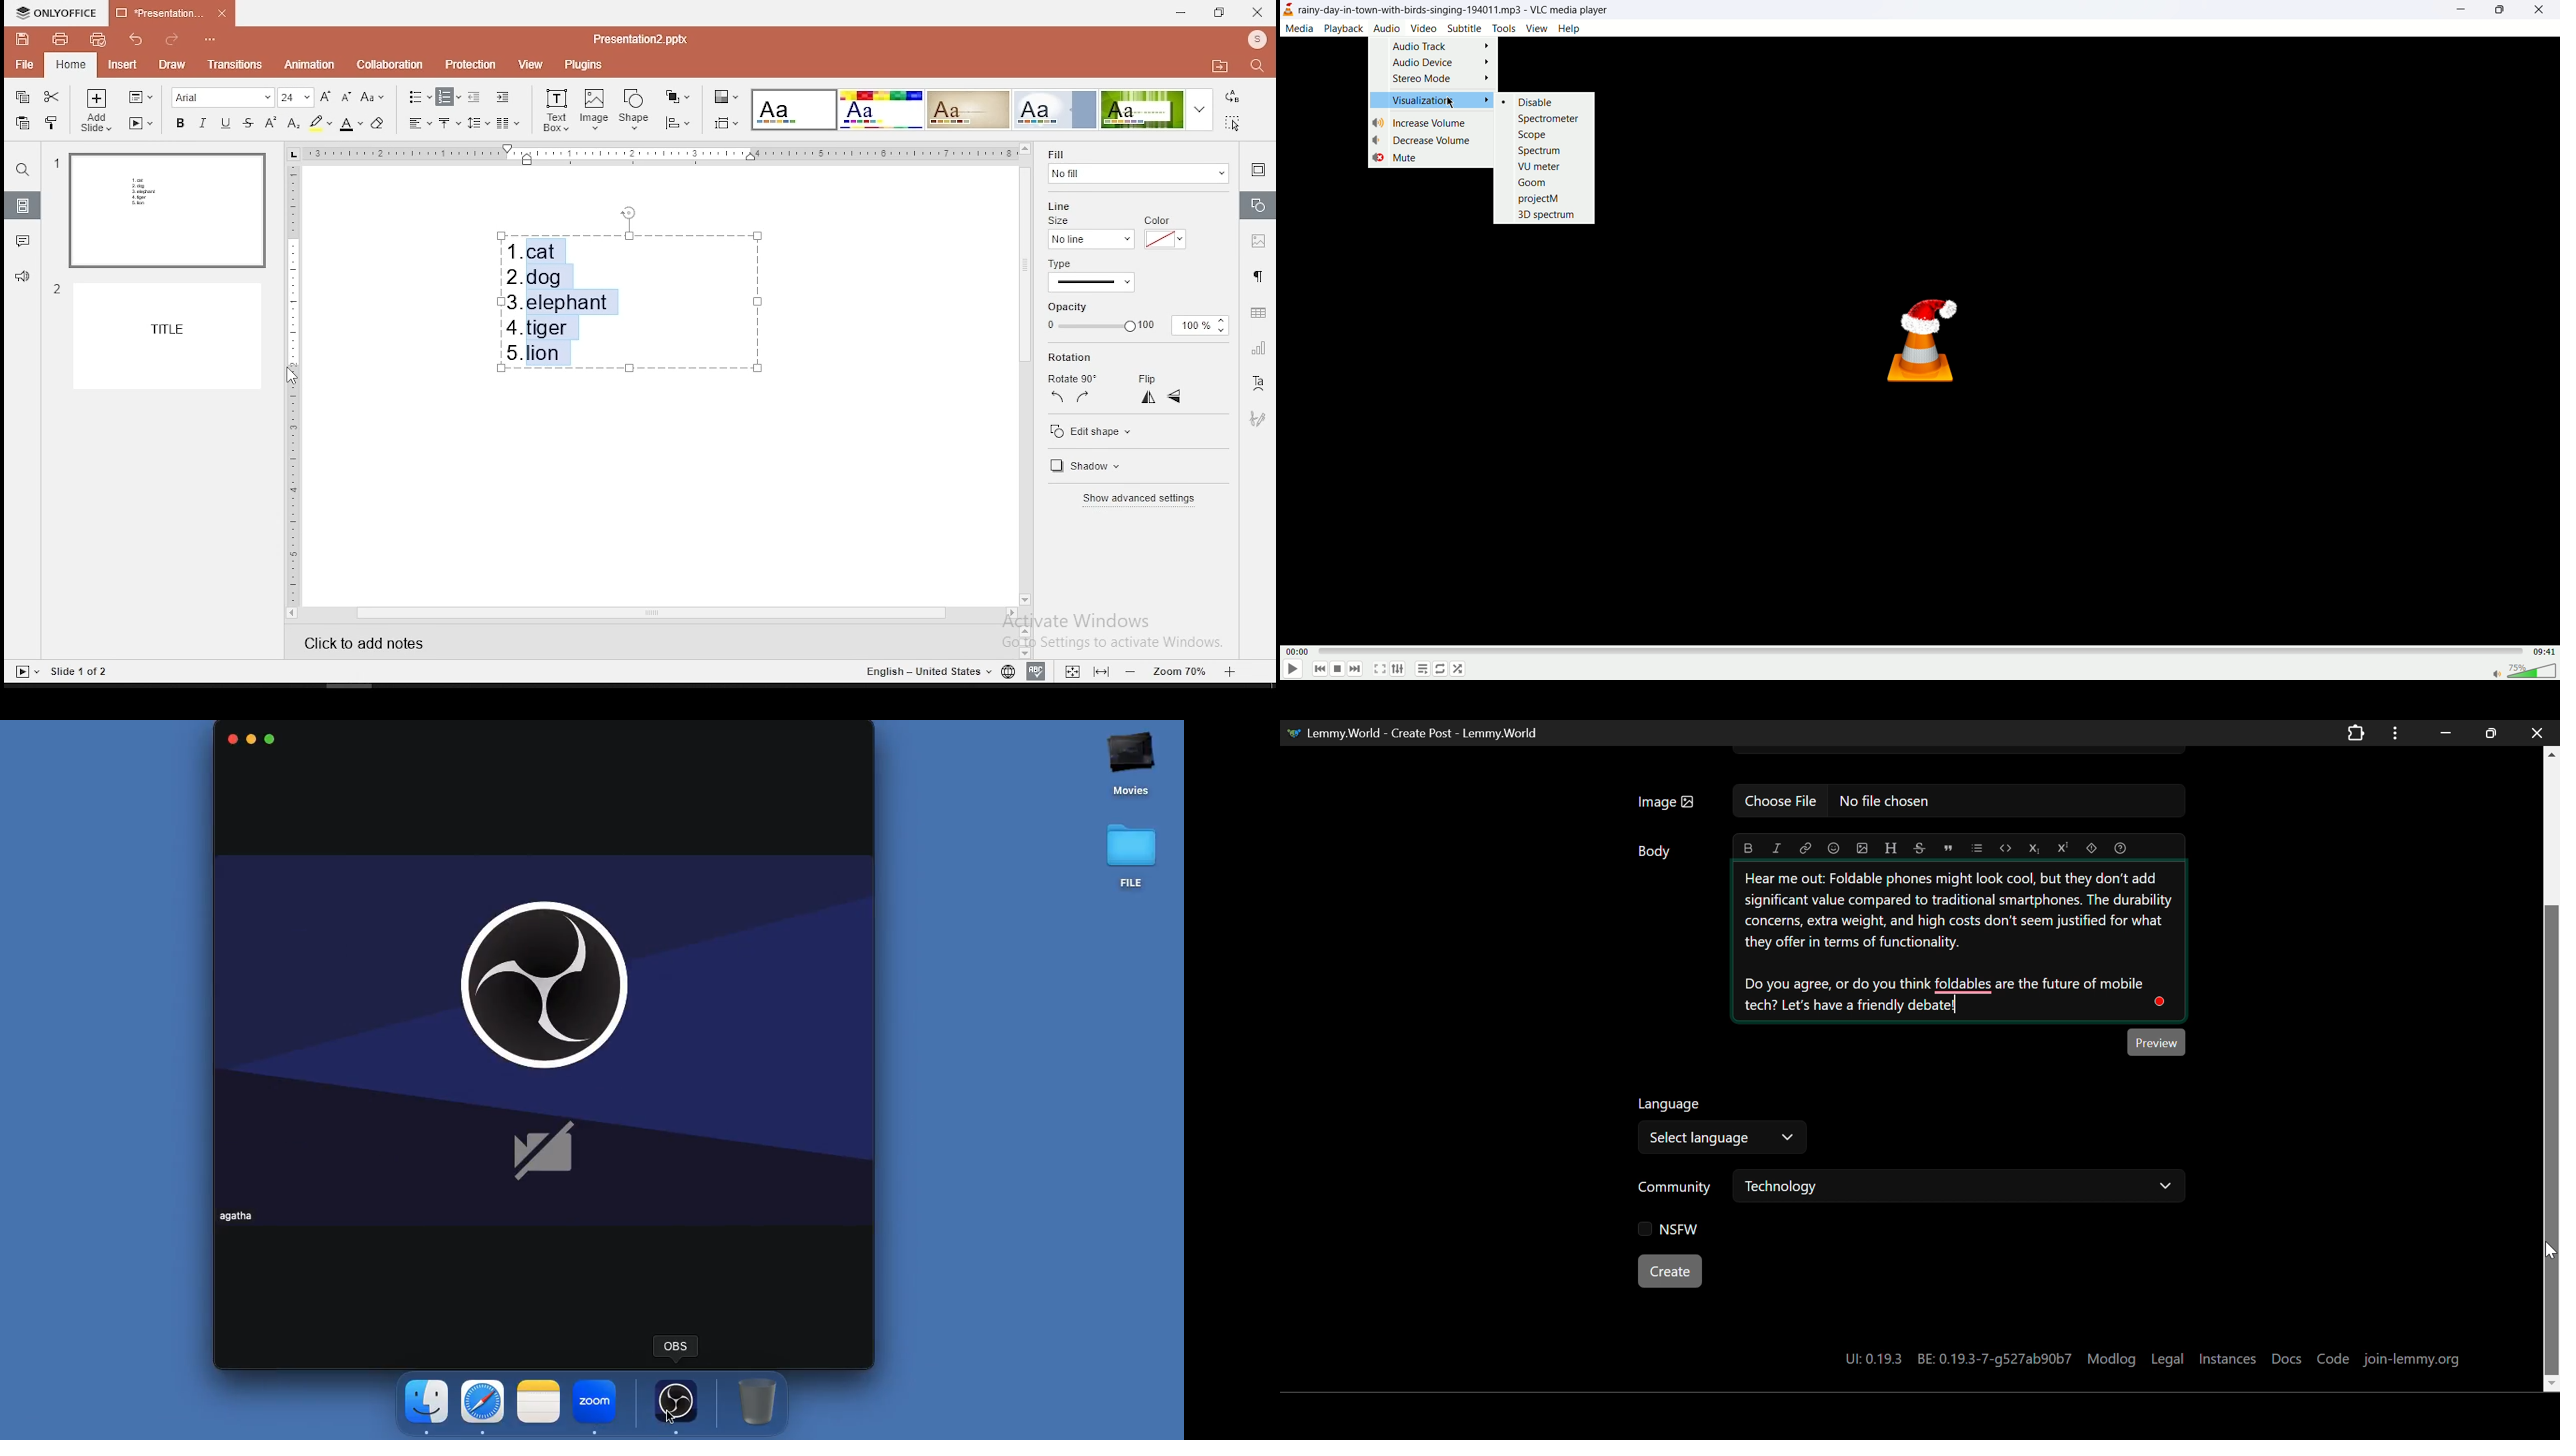 The height and width of the screenshot is (1456, 2576). Describe the element at coordinates (2552, 1066) in the screenshot. I see `Scroll Bar` at that location.